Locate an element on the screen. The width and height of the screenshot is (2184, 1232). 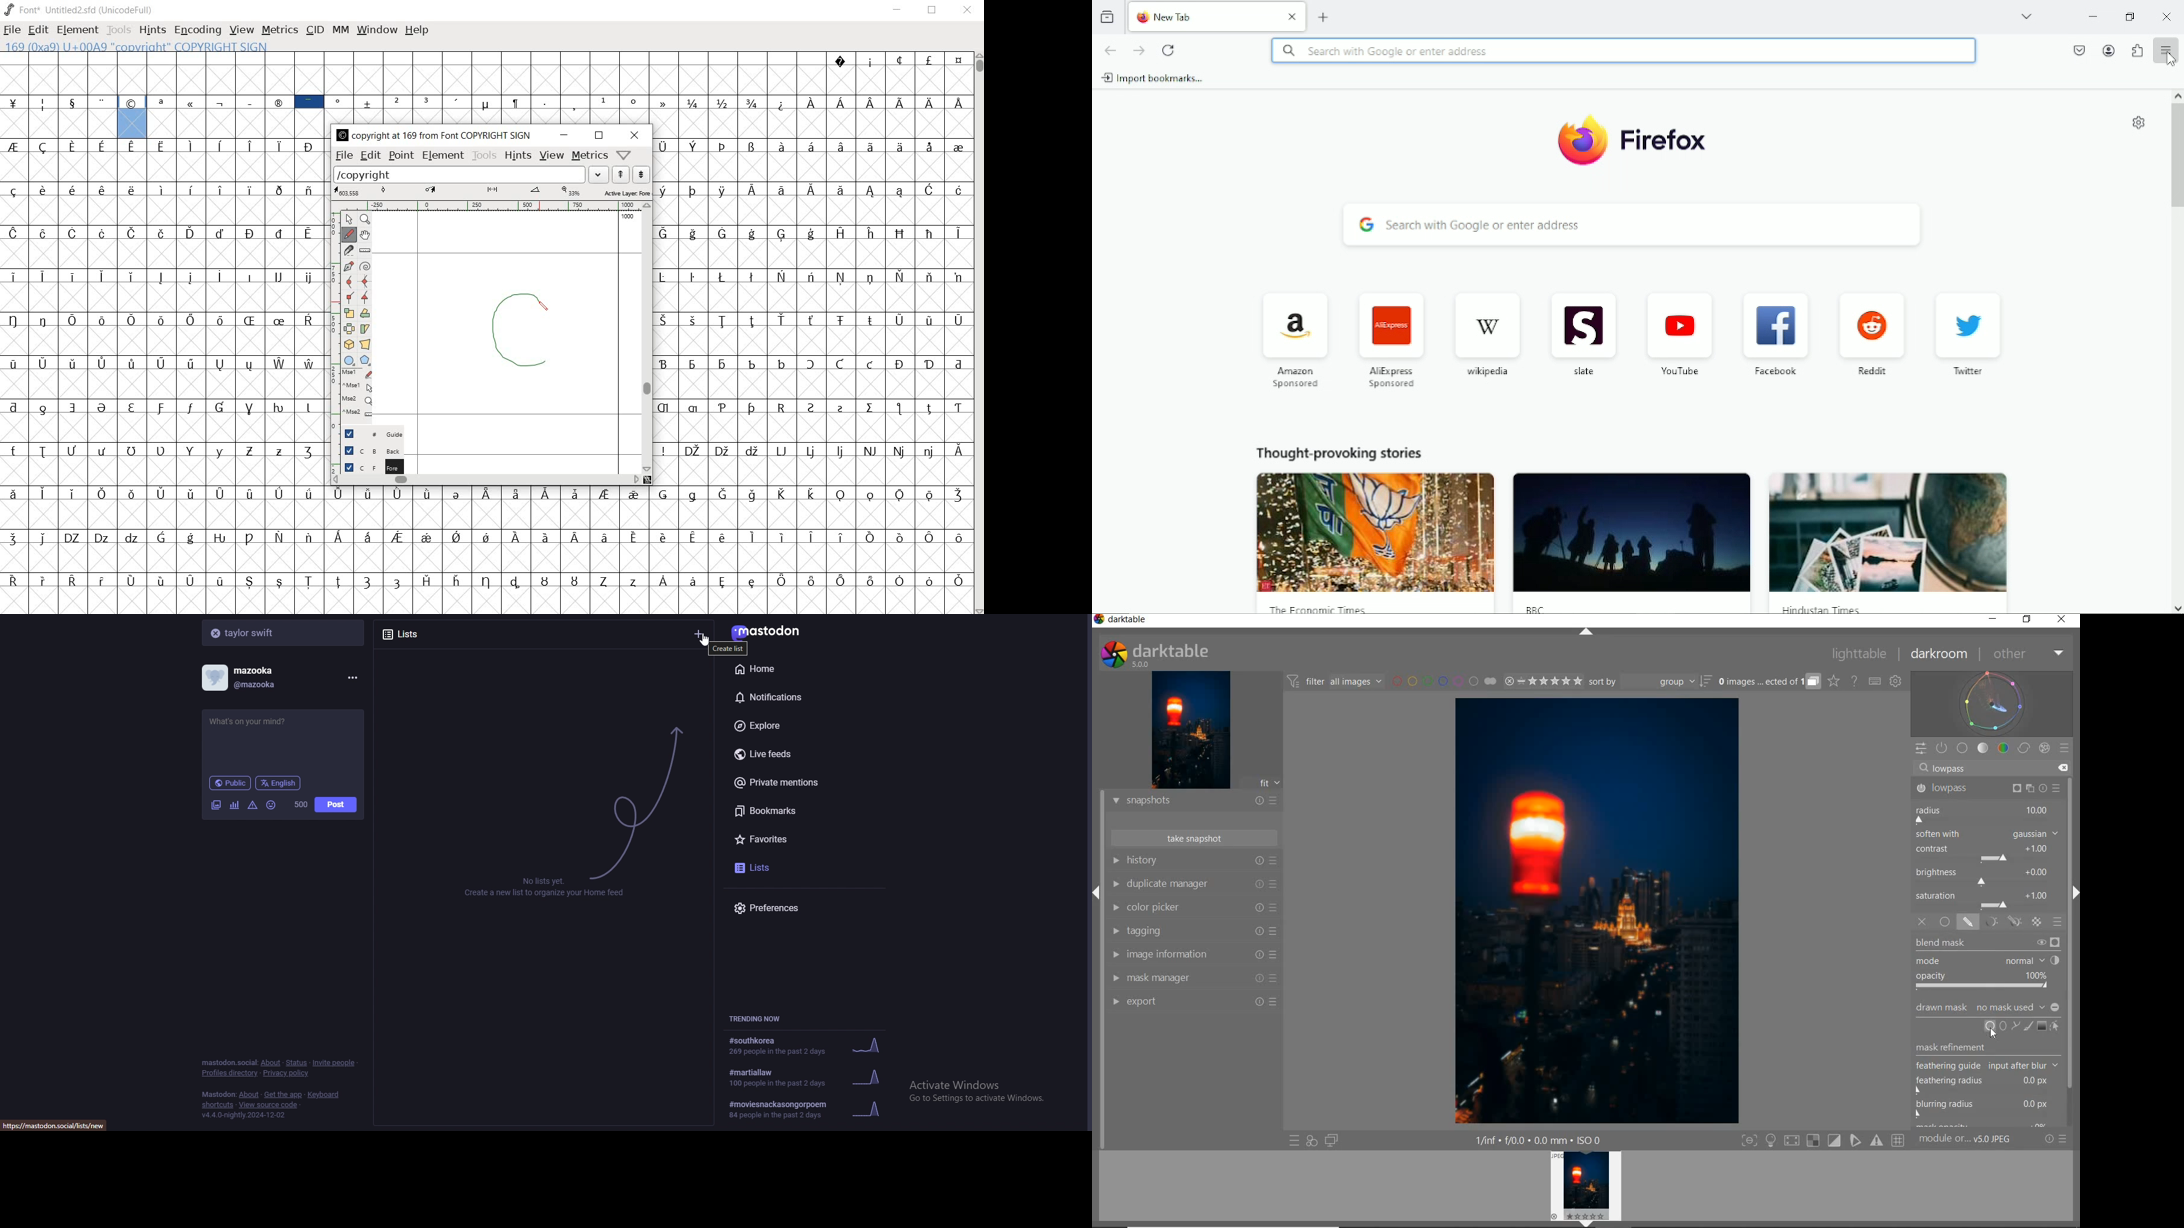
status update is located at coordinates (258, 721).